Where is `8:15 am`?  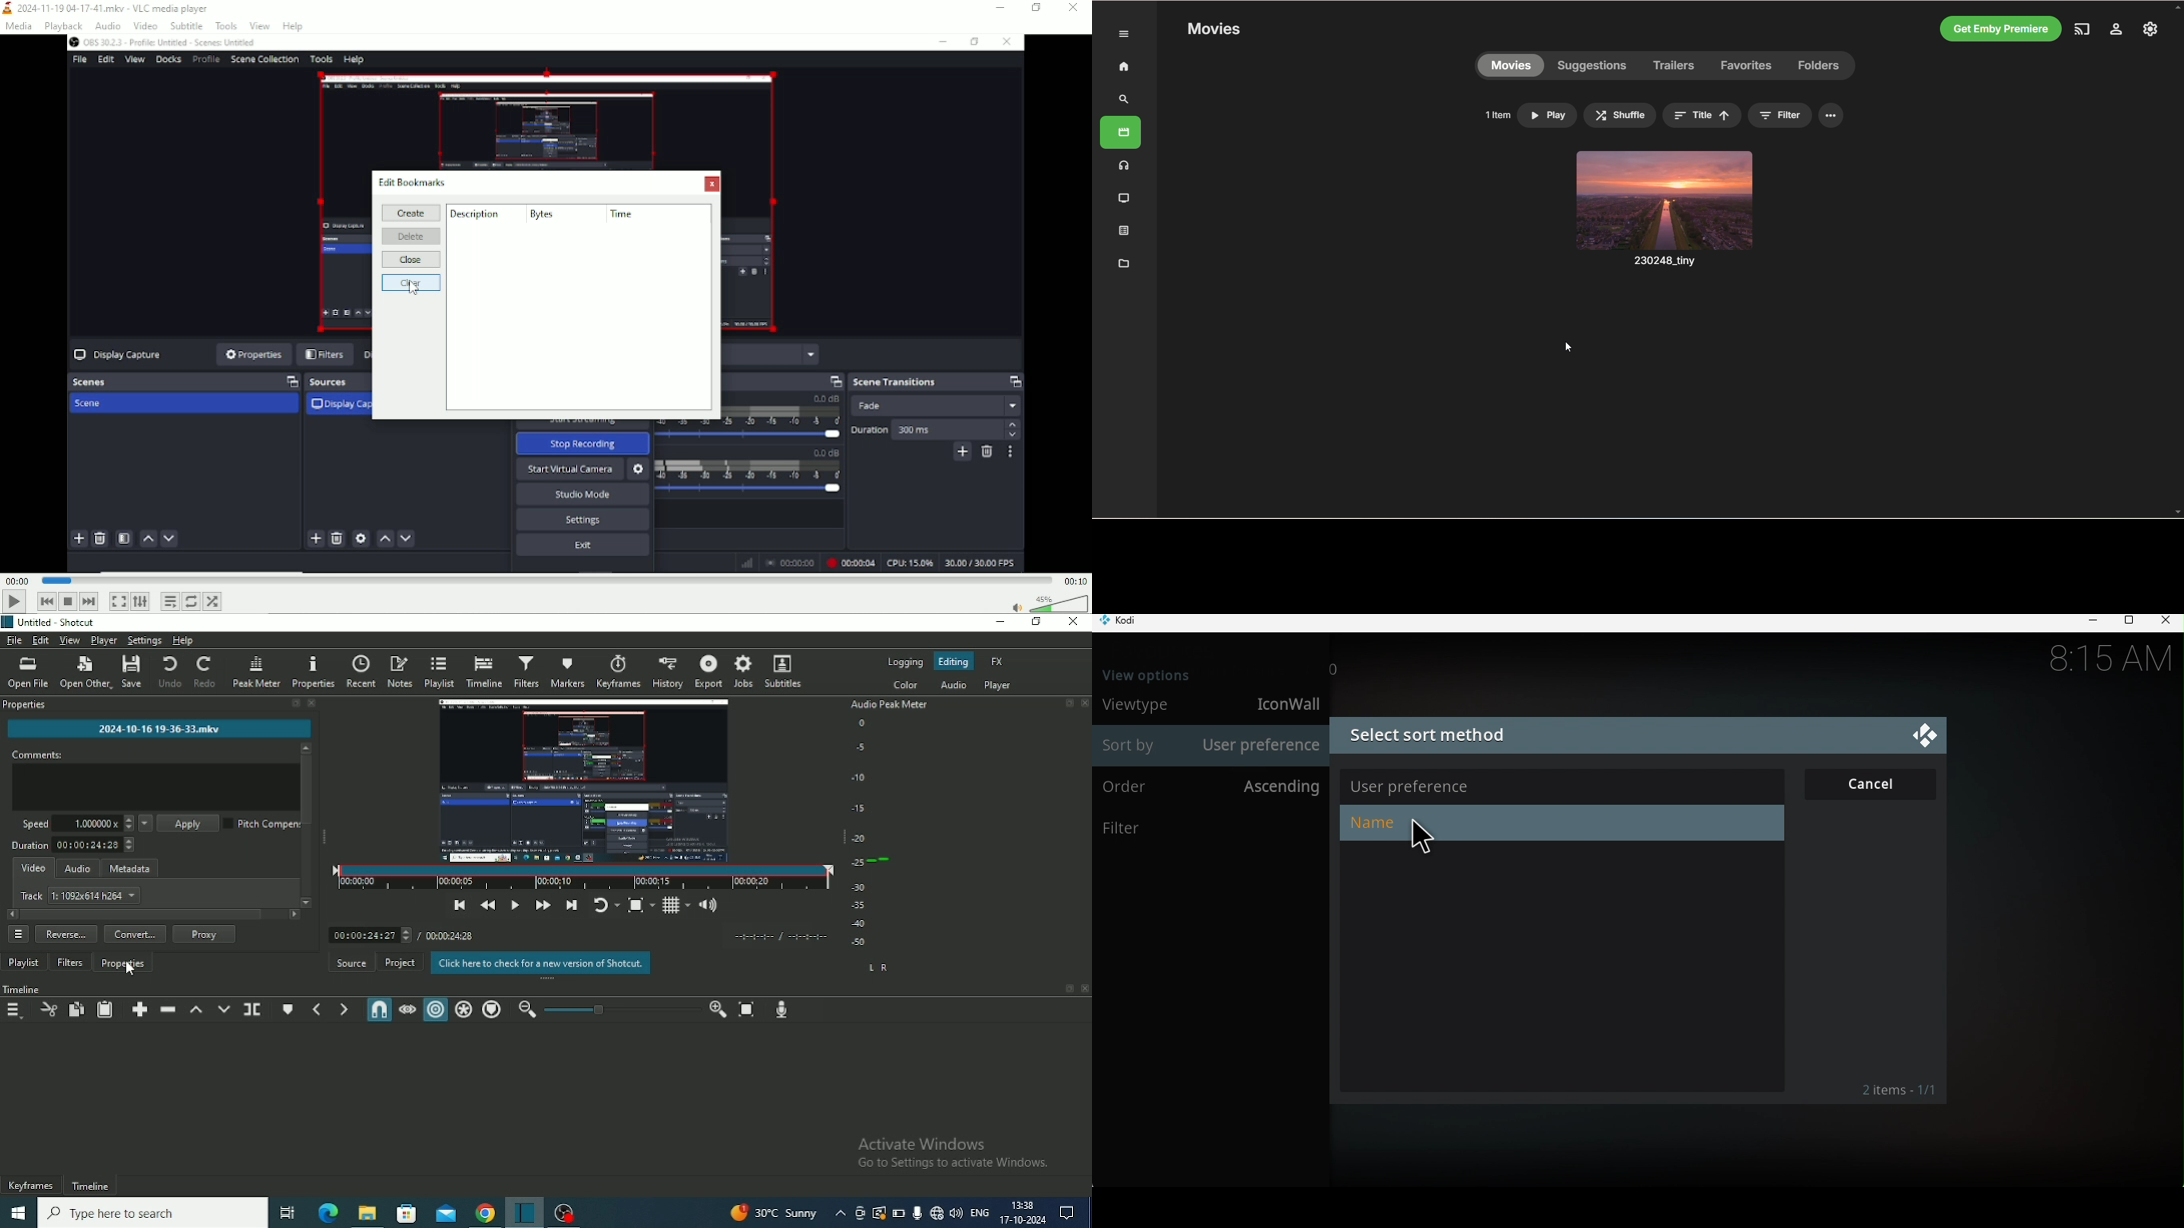 8:15 am is located at coordinates (2108, 659).